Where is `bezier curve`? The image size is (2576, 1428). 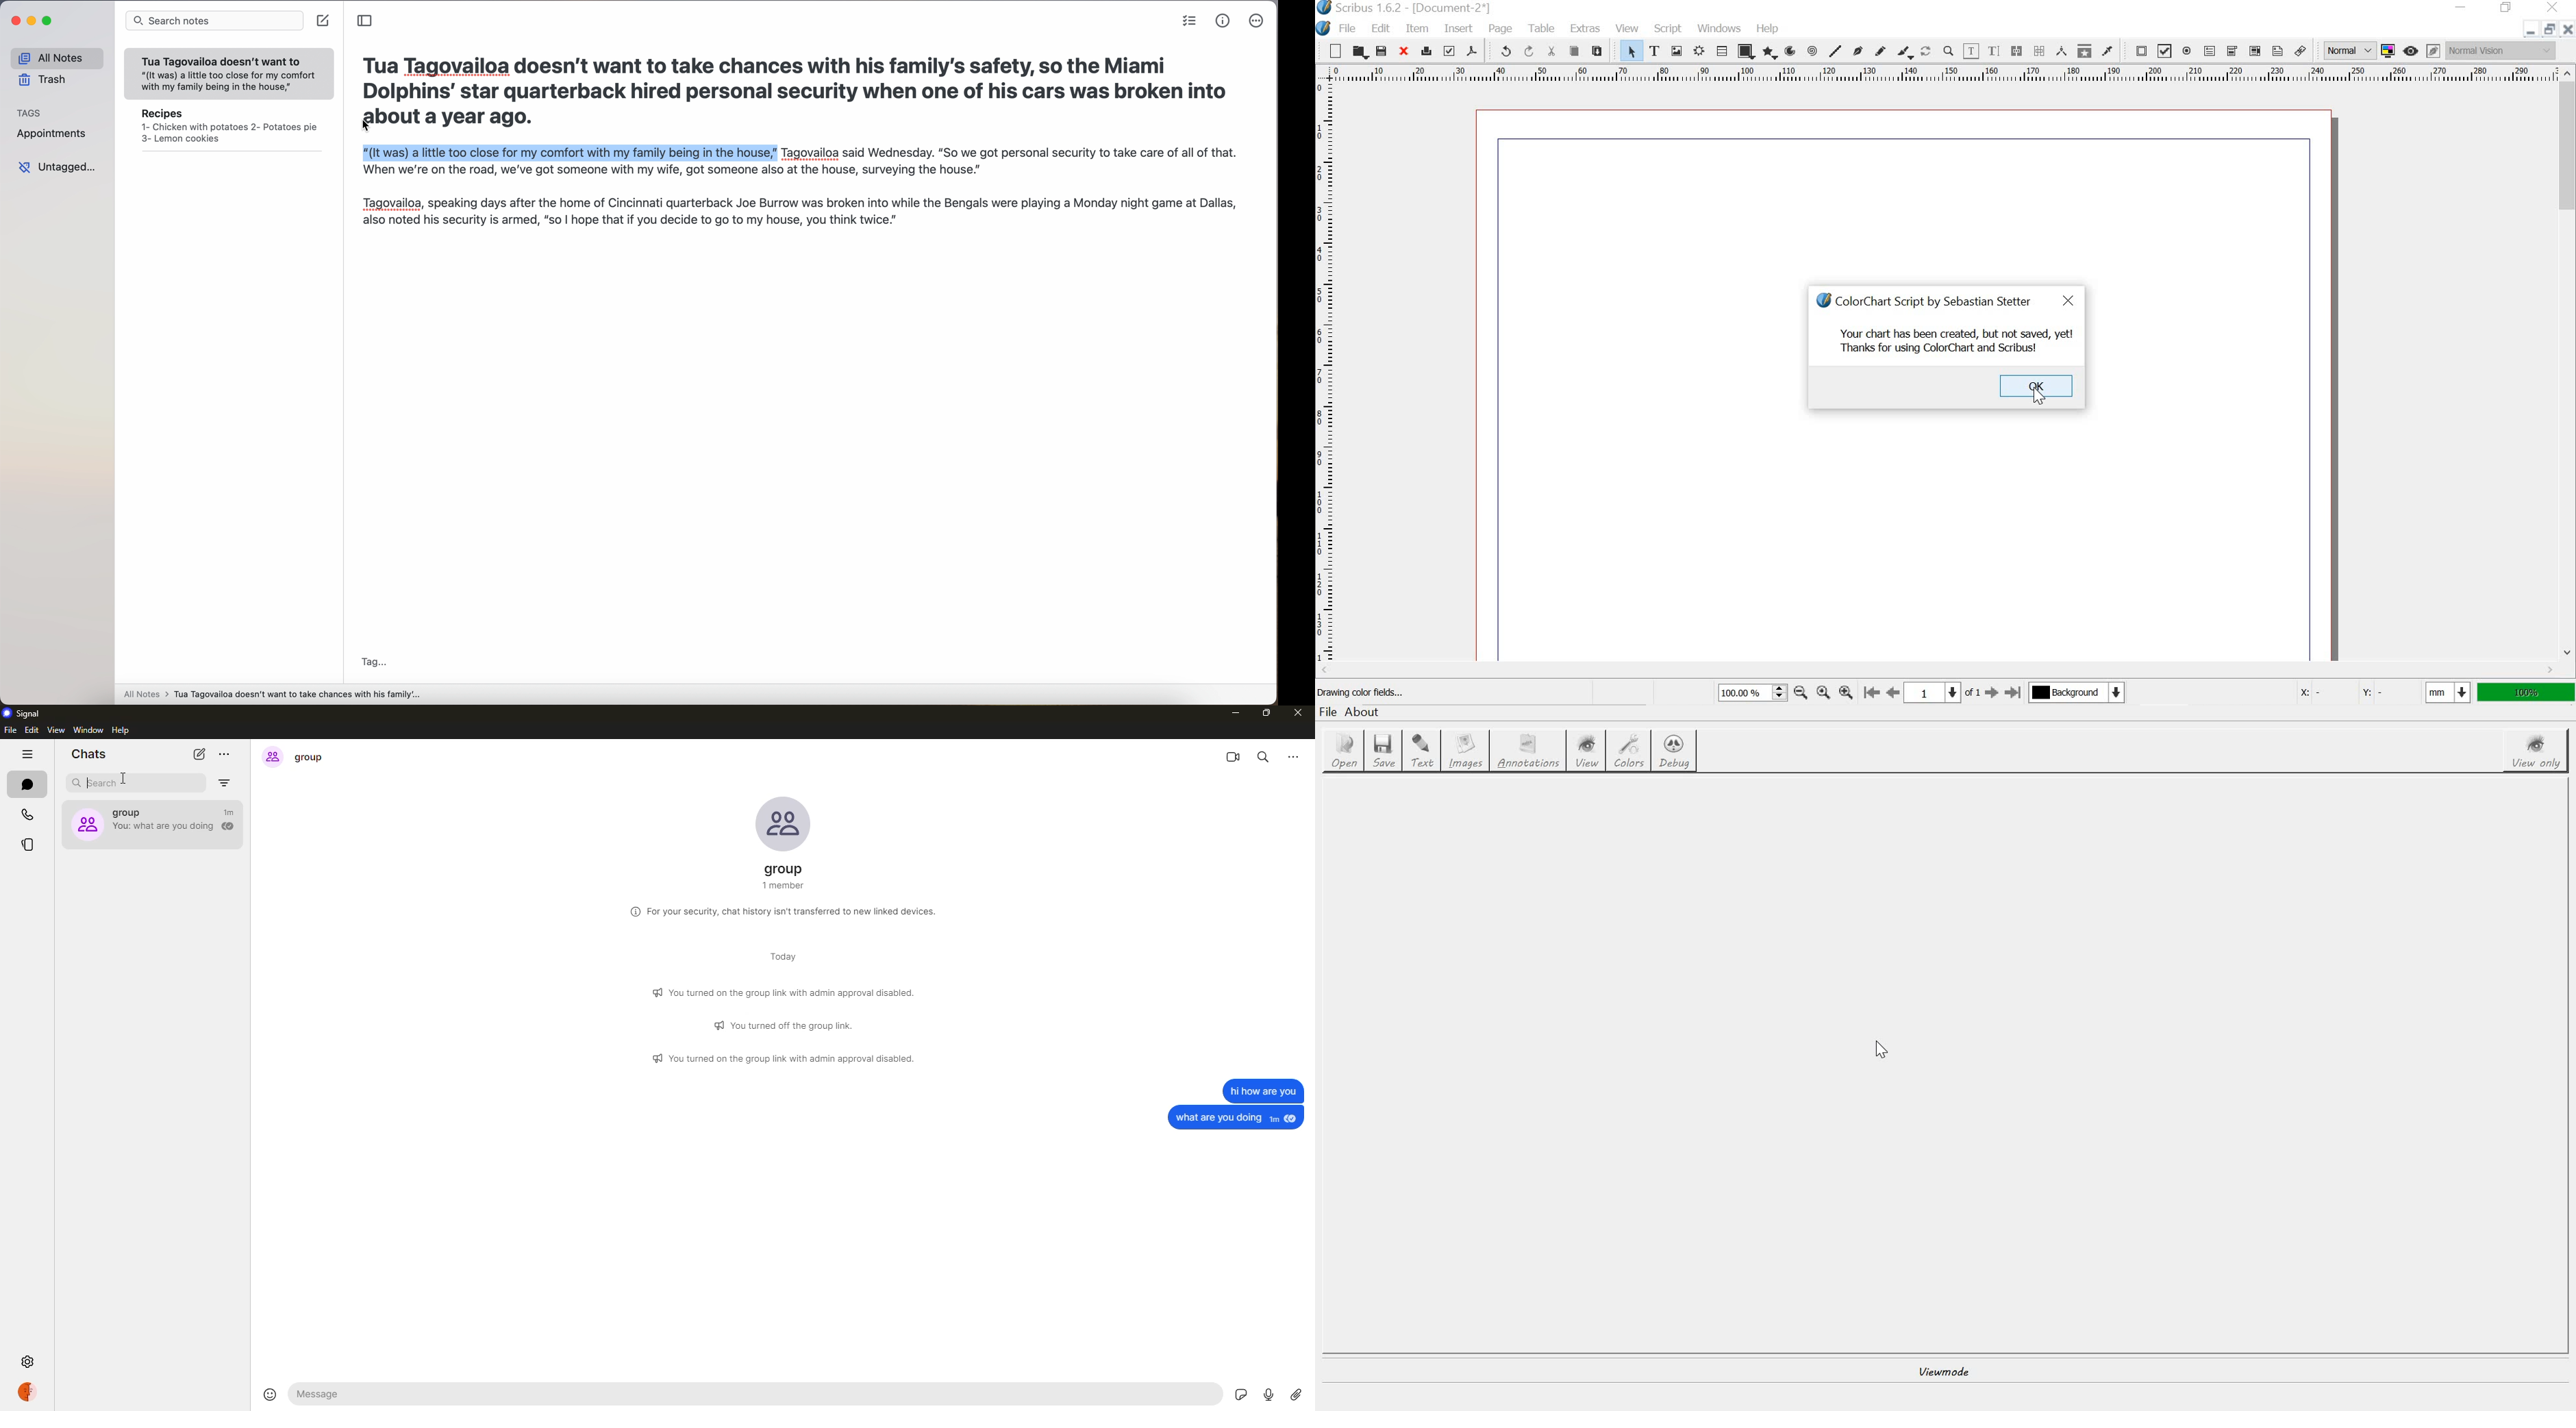
bezier curve is located at coordinates (1859, 51).